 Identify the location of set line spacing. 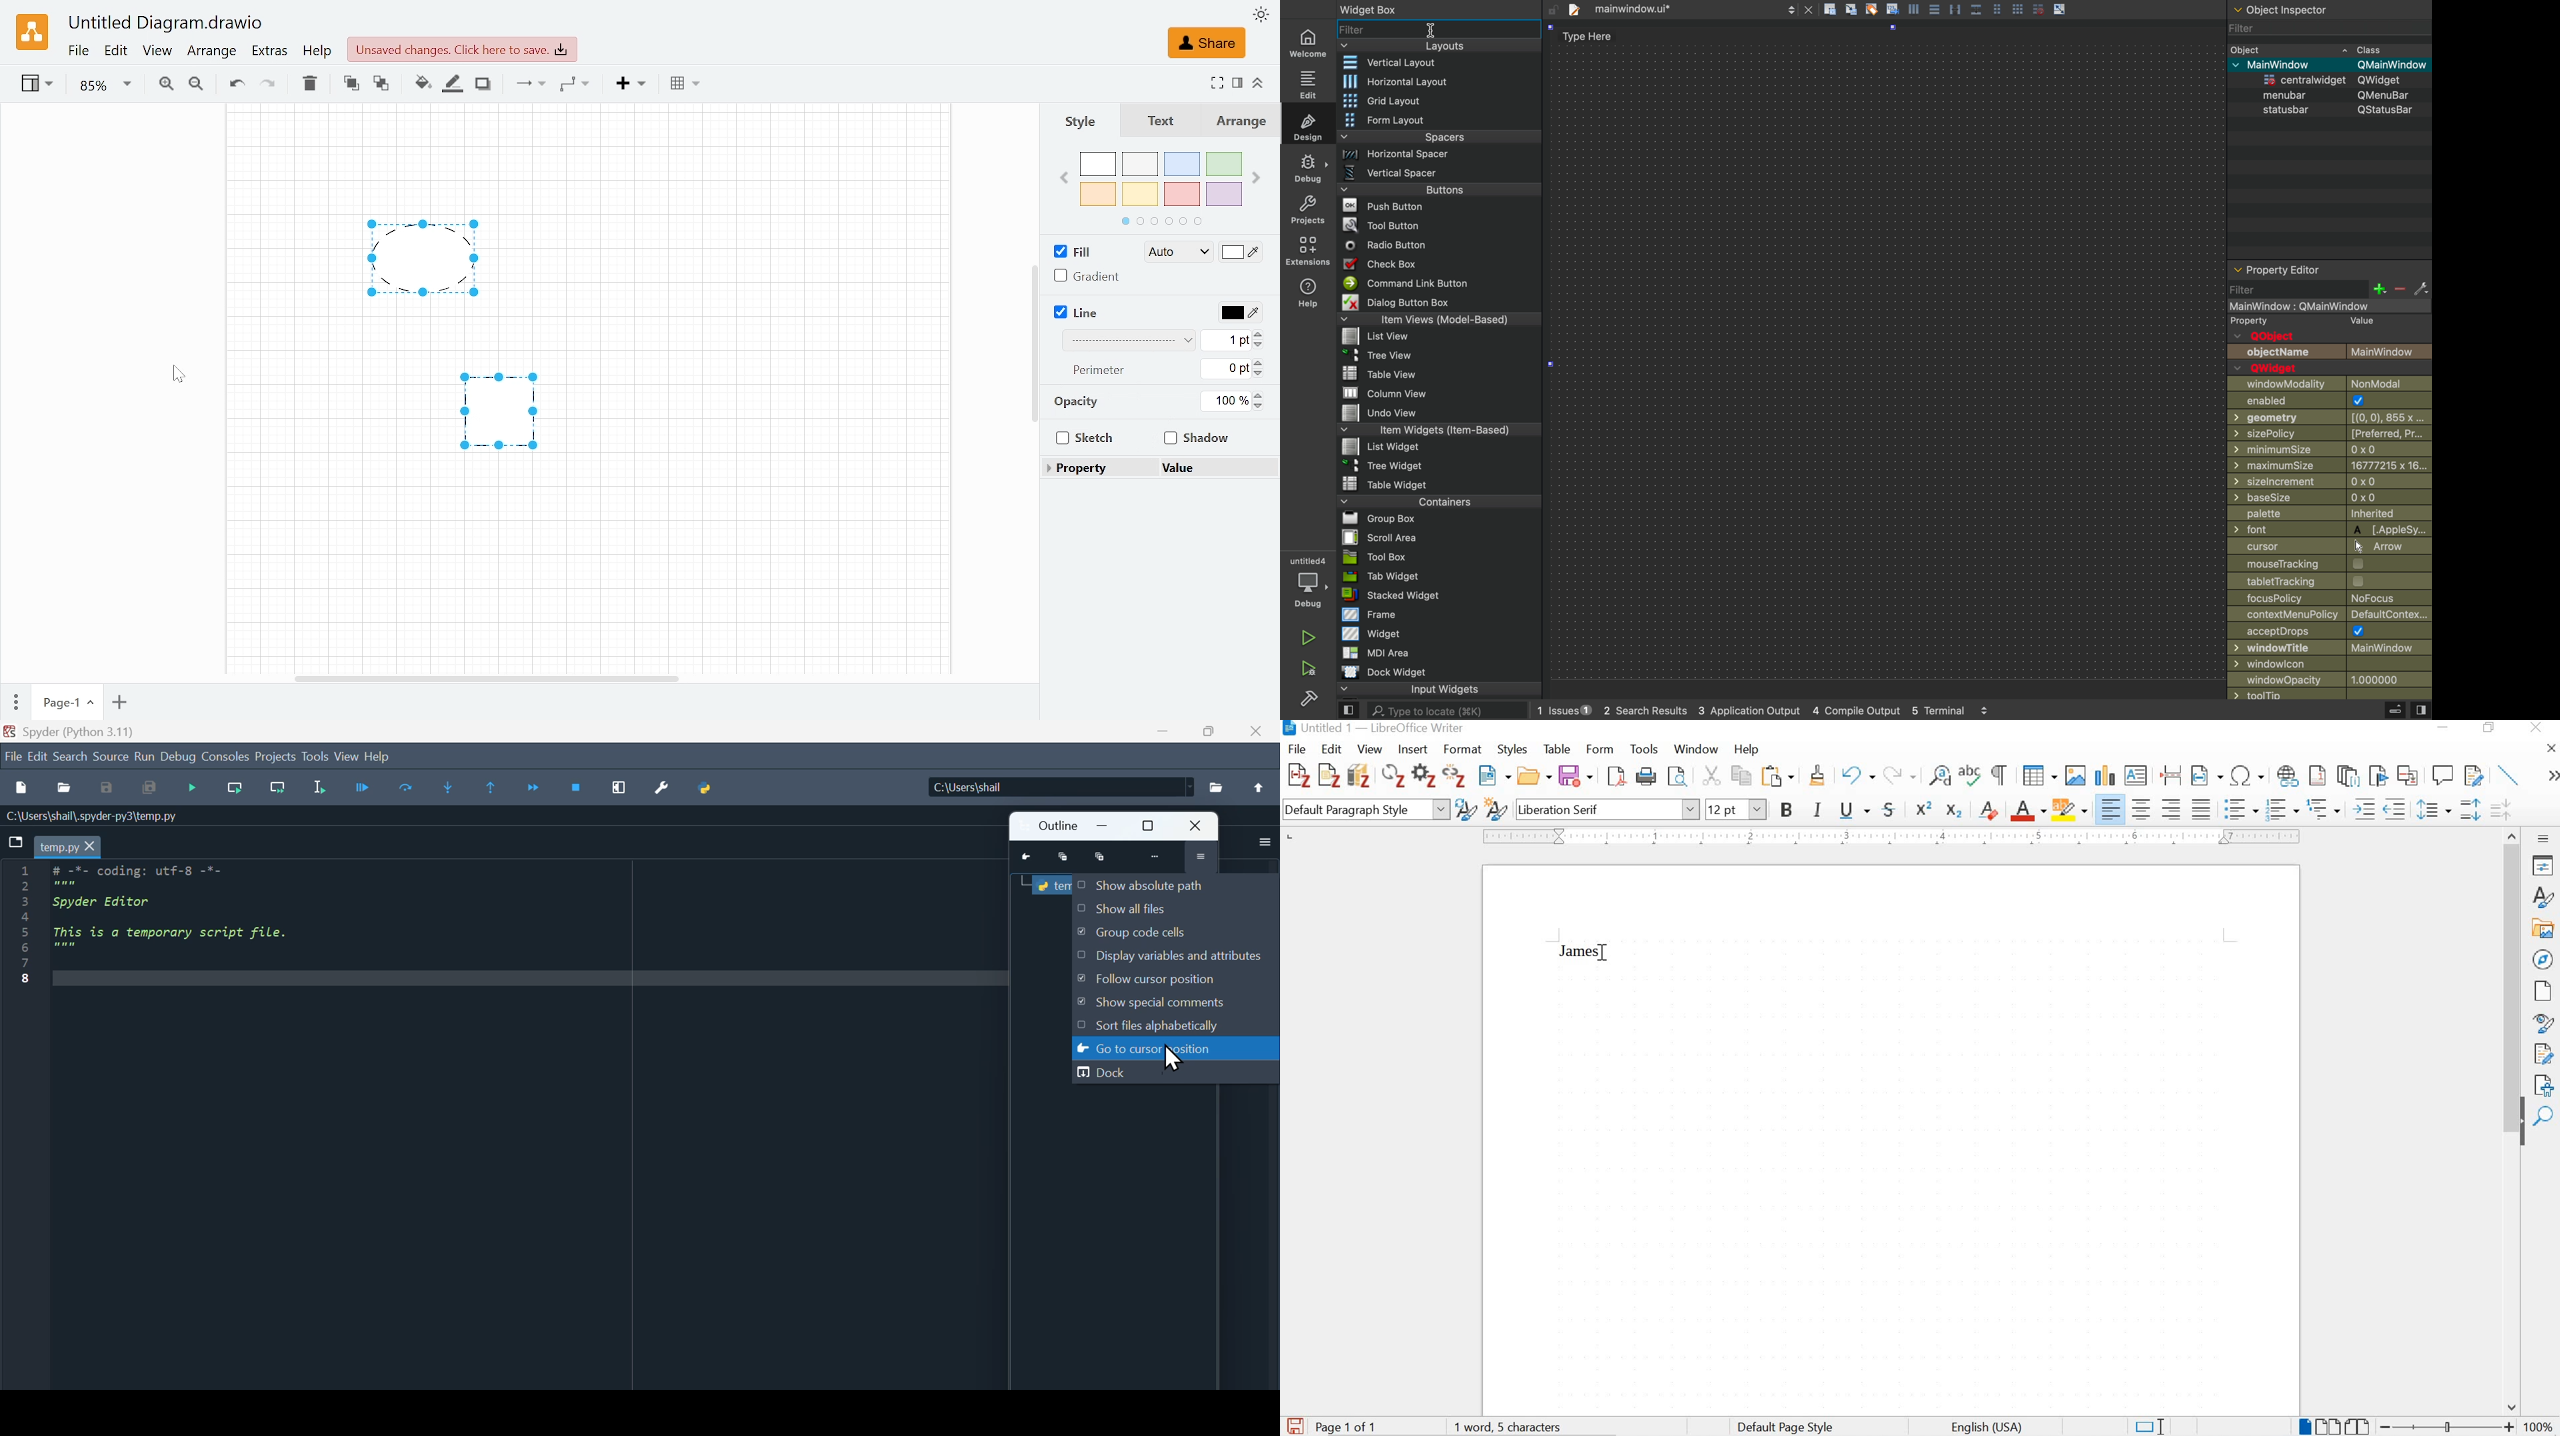
(2433, 810).